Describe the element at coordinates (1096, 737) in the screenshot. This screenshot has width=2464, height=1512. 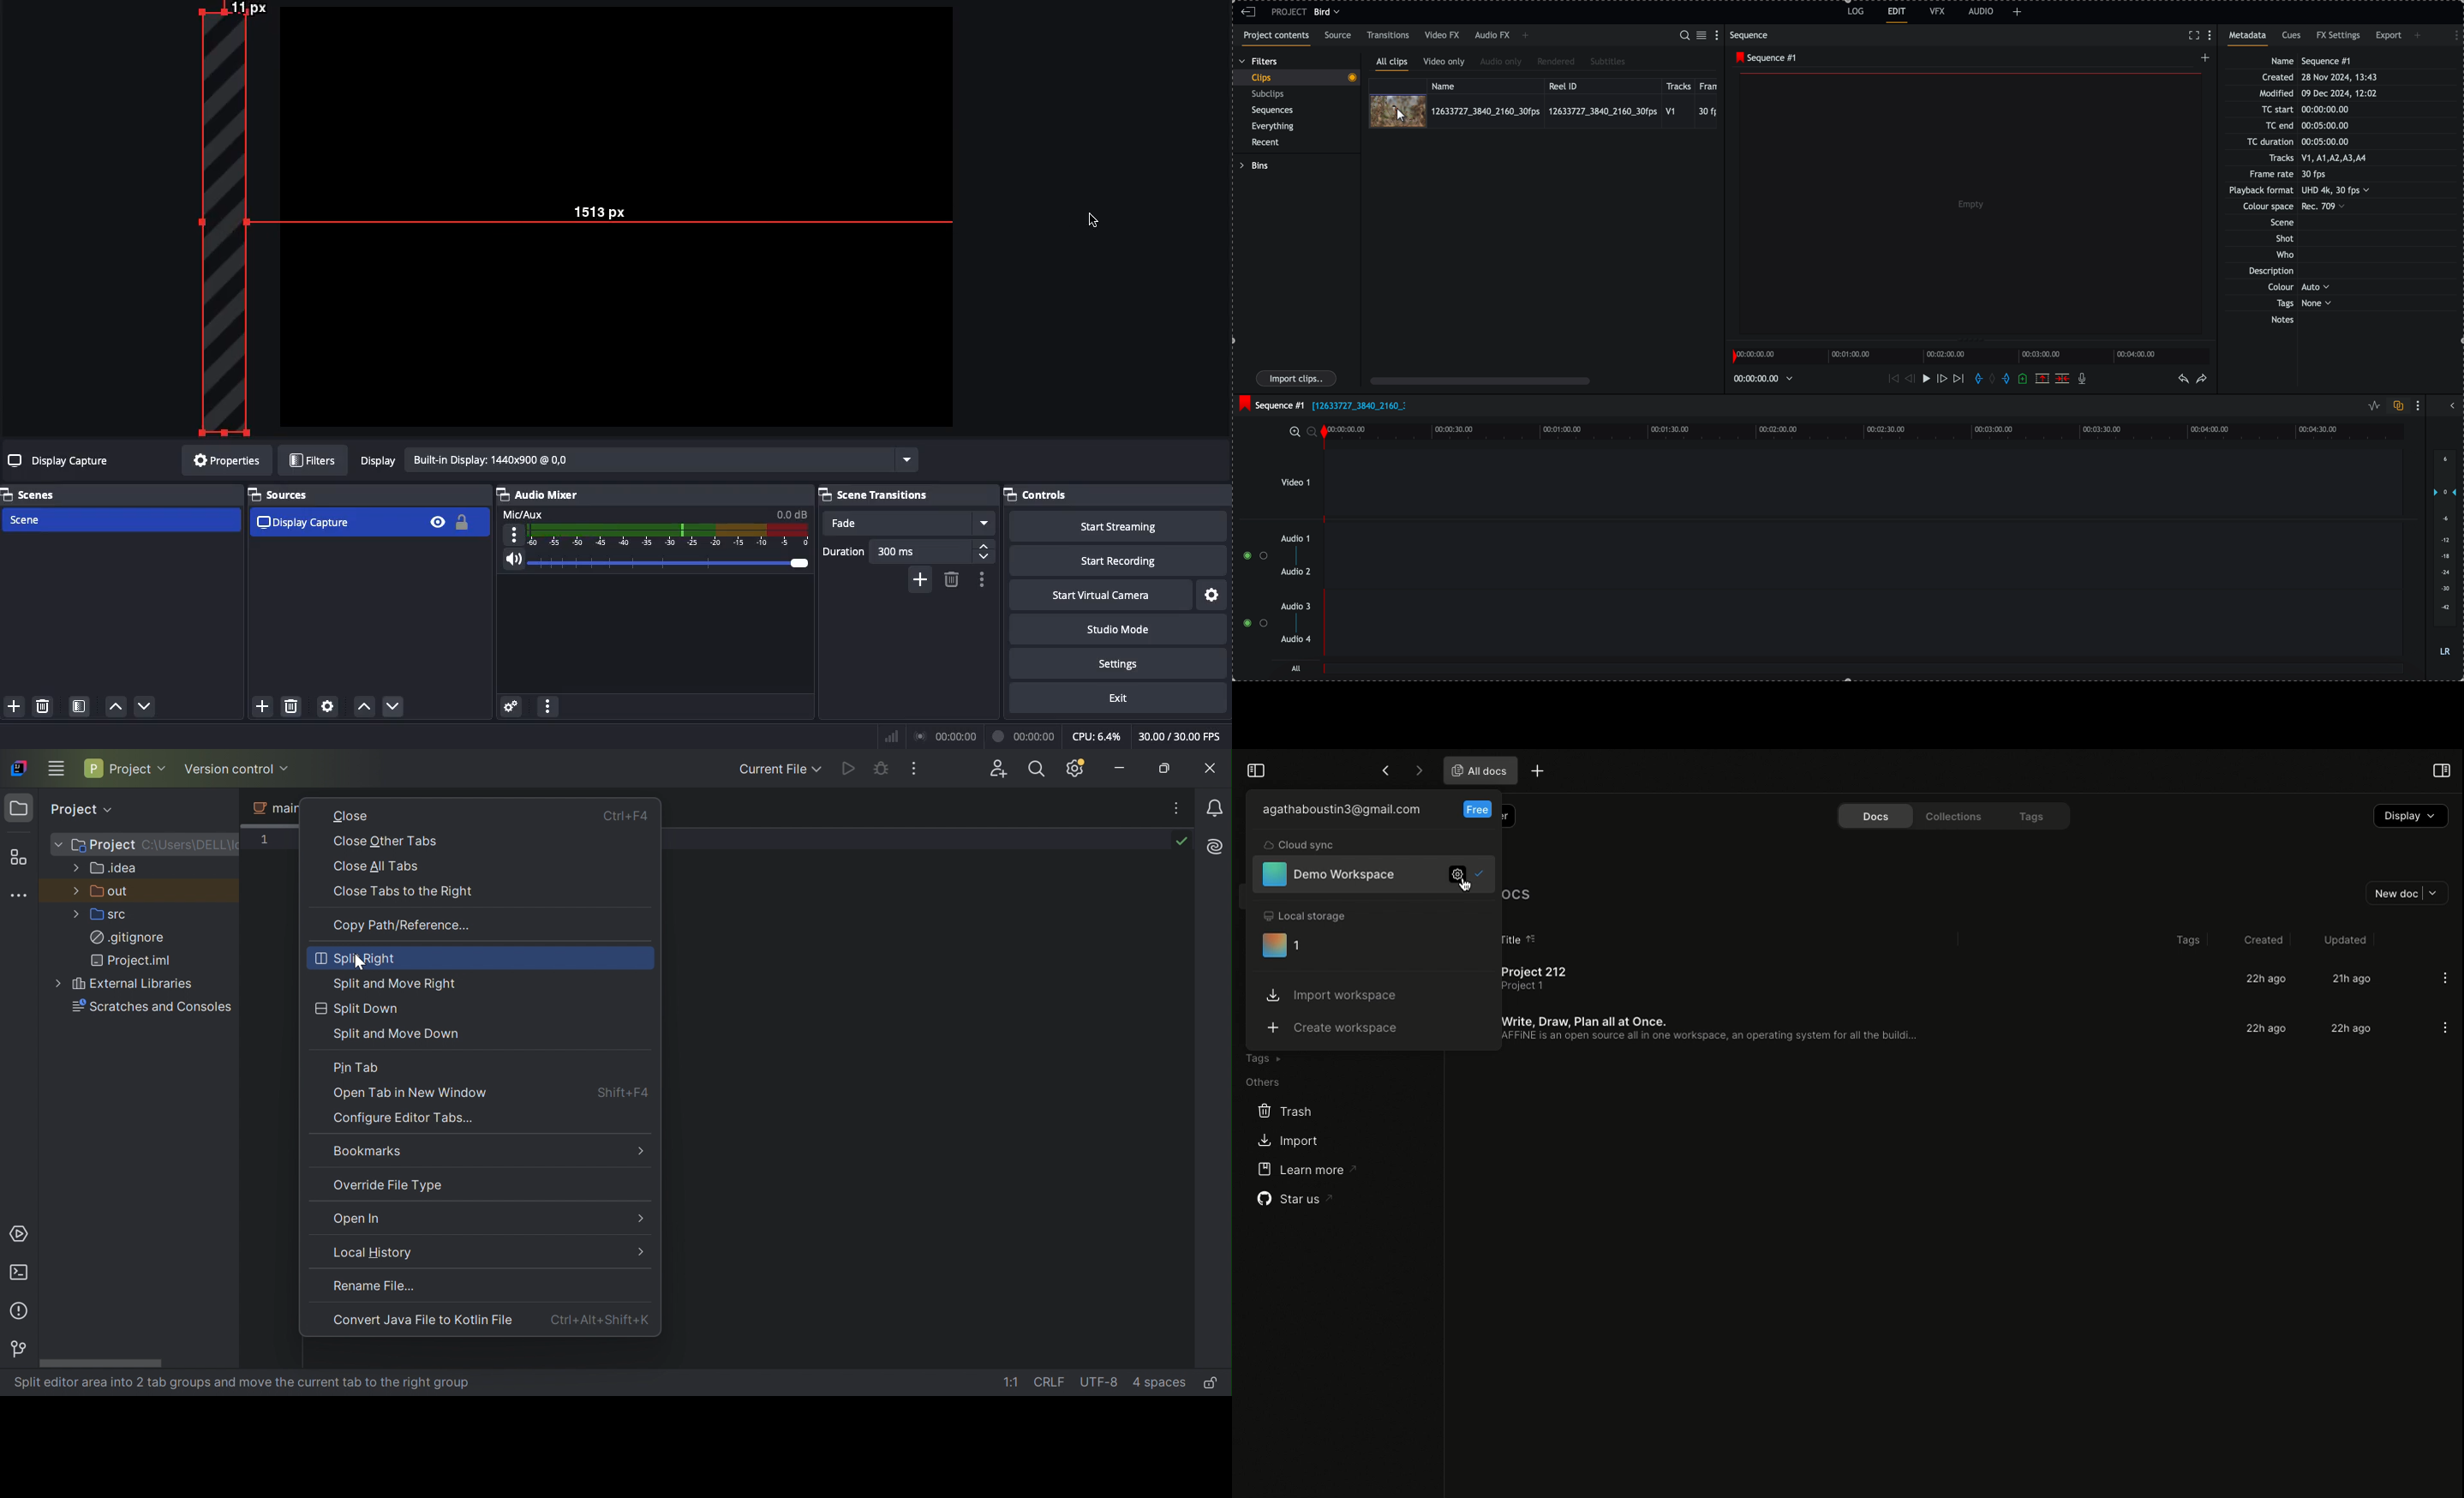
I see `CPU` at that location.